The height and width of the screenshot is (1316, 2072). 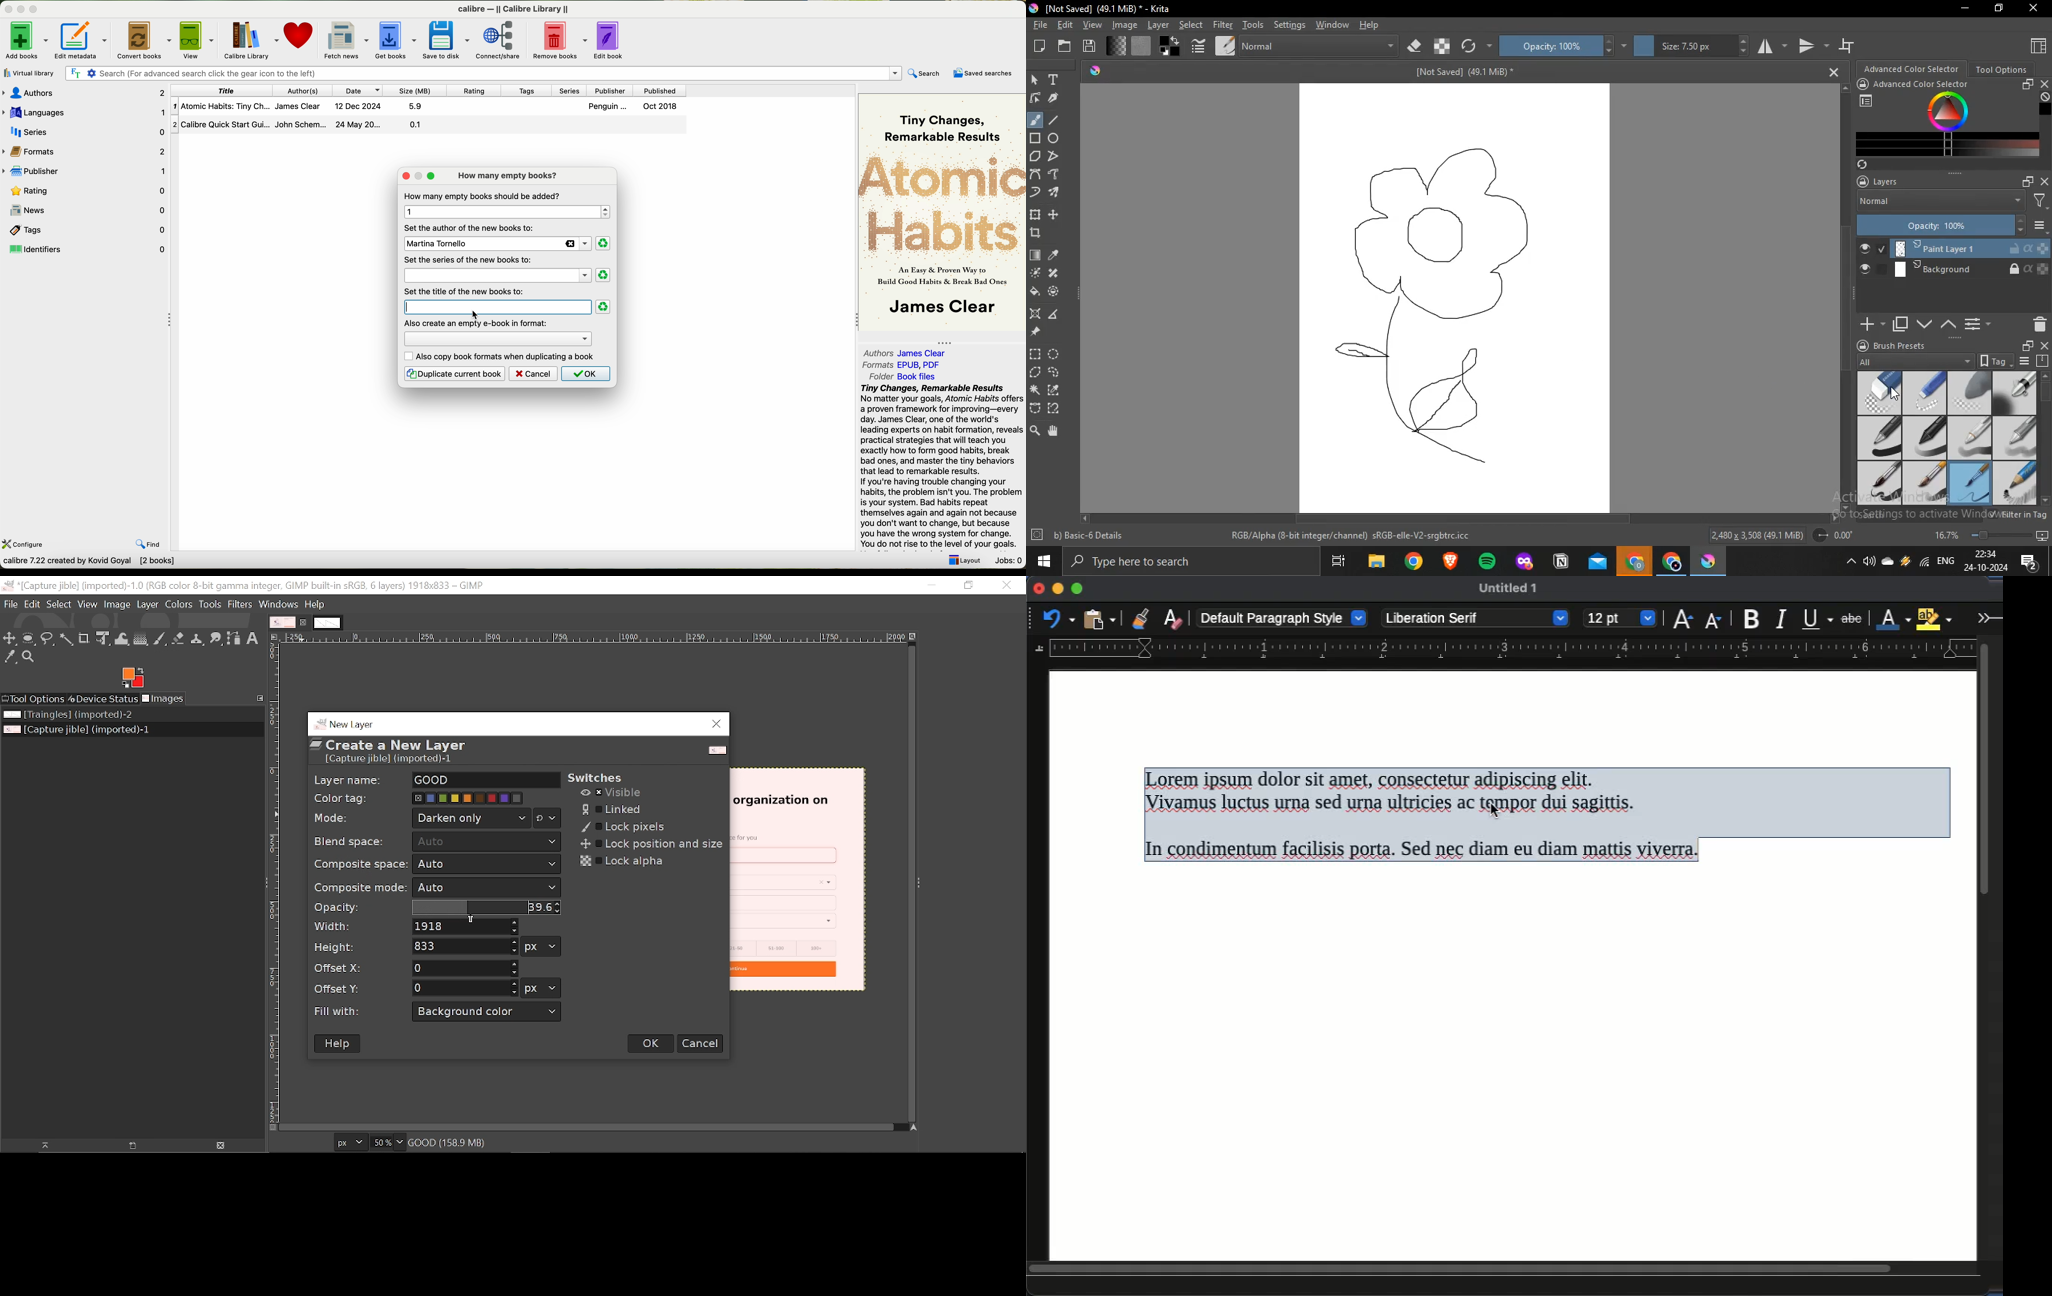 I want to click on search, so click(x=926, y=72).